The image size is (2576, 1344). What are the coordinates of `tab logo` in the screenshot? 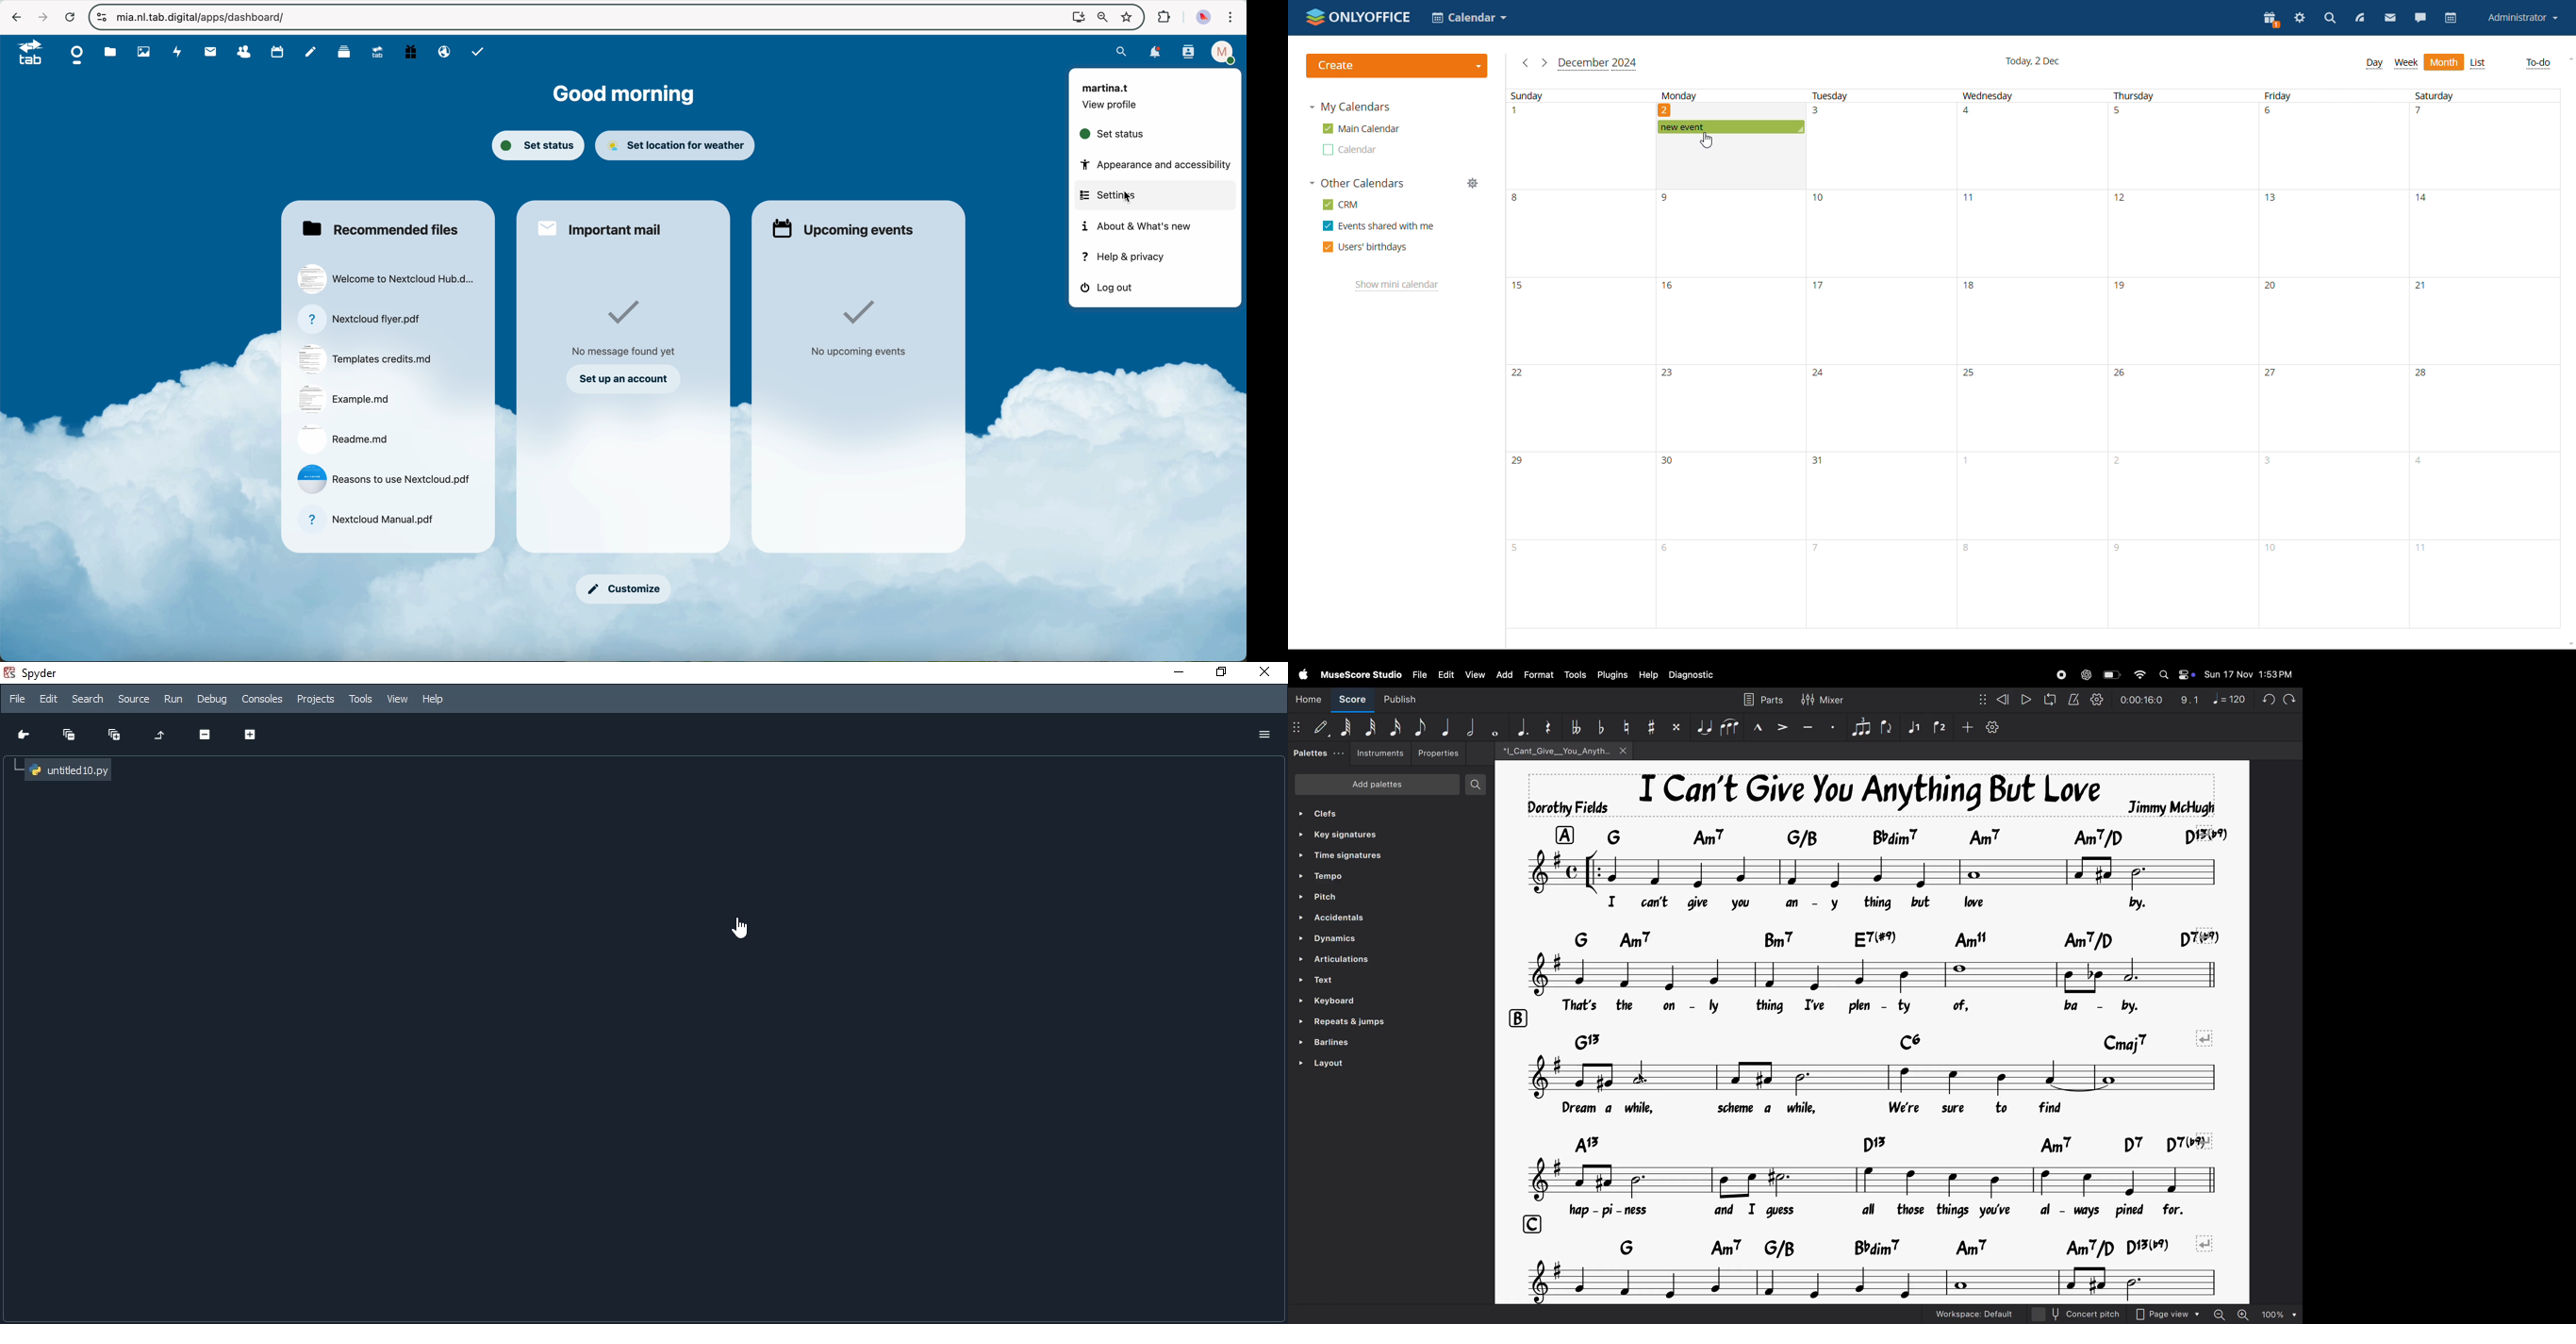 It's located at (26, 53).